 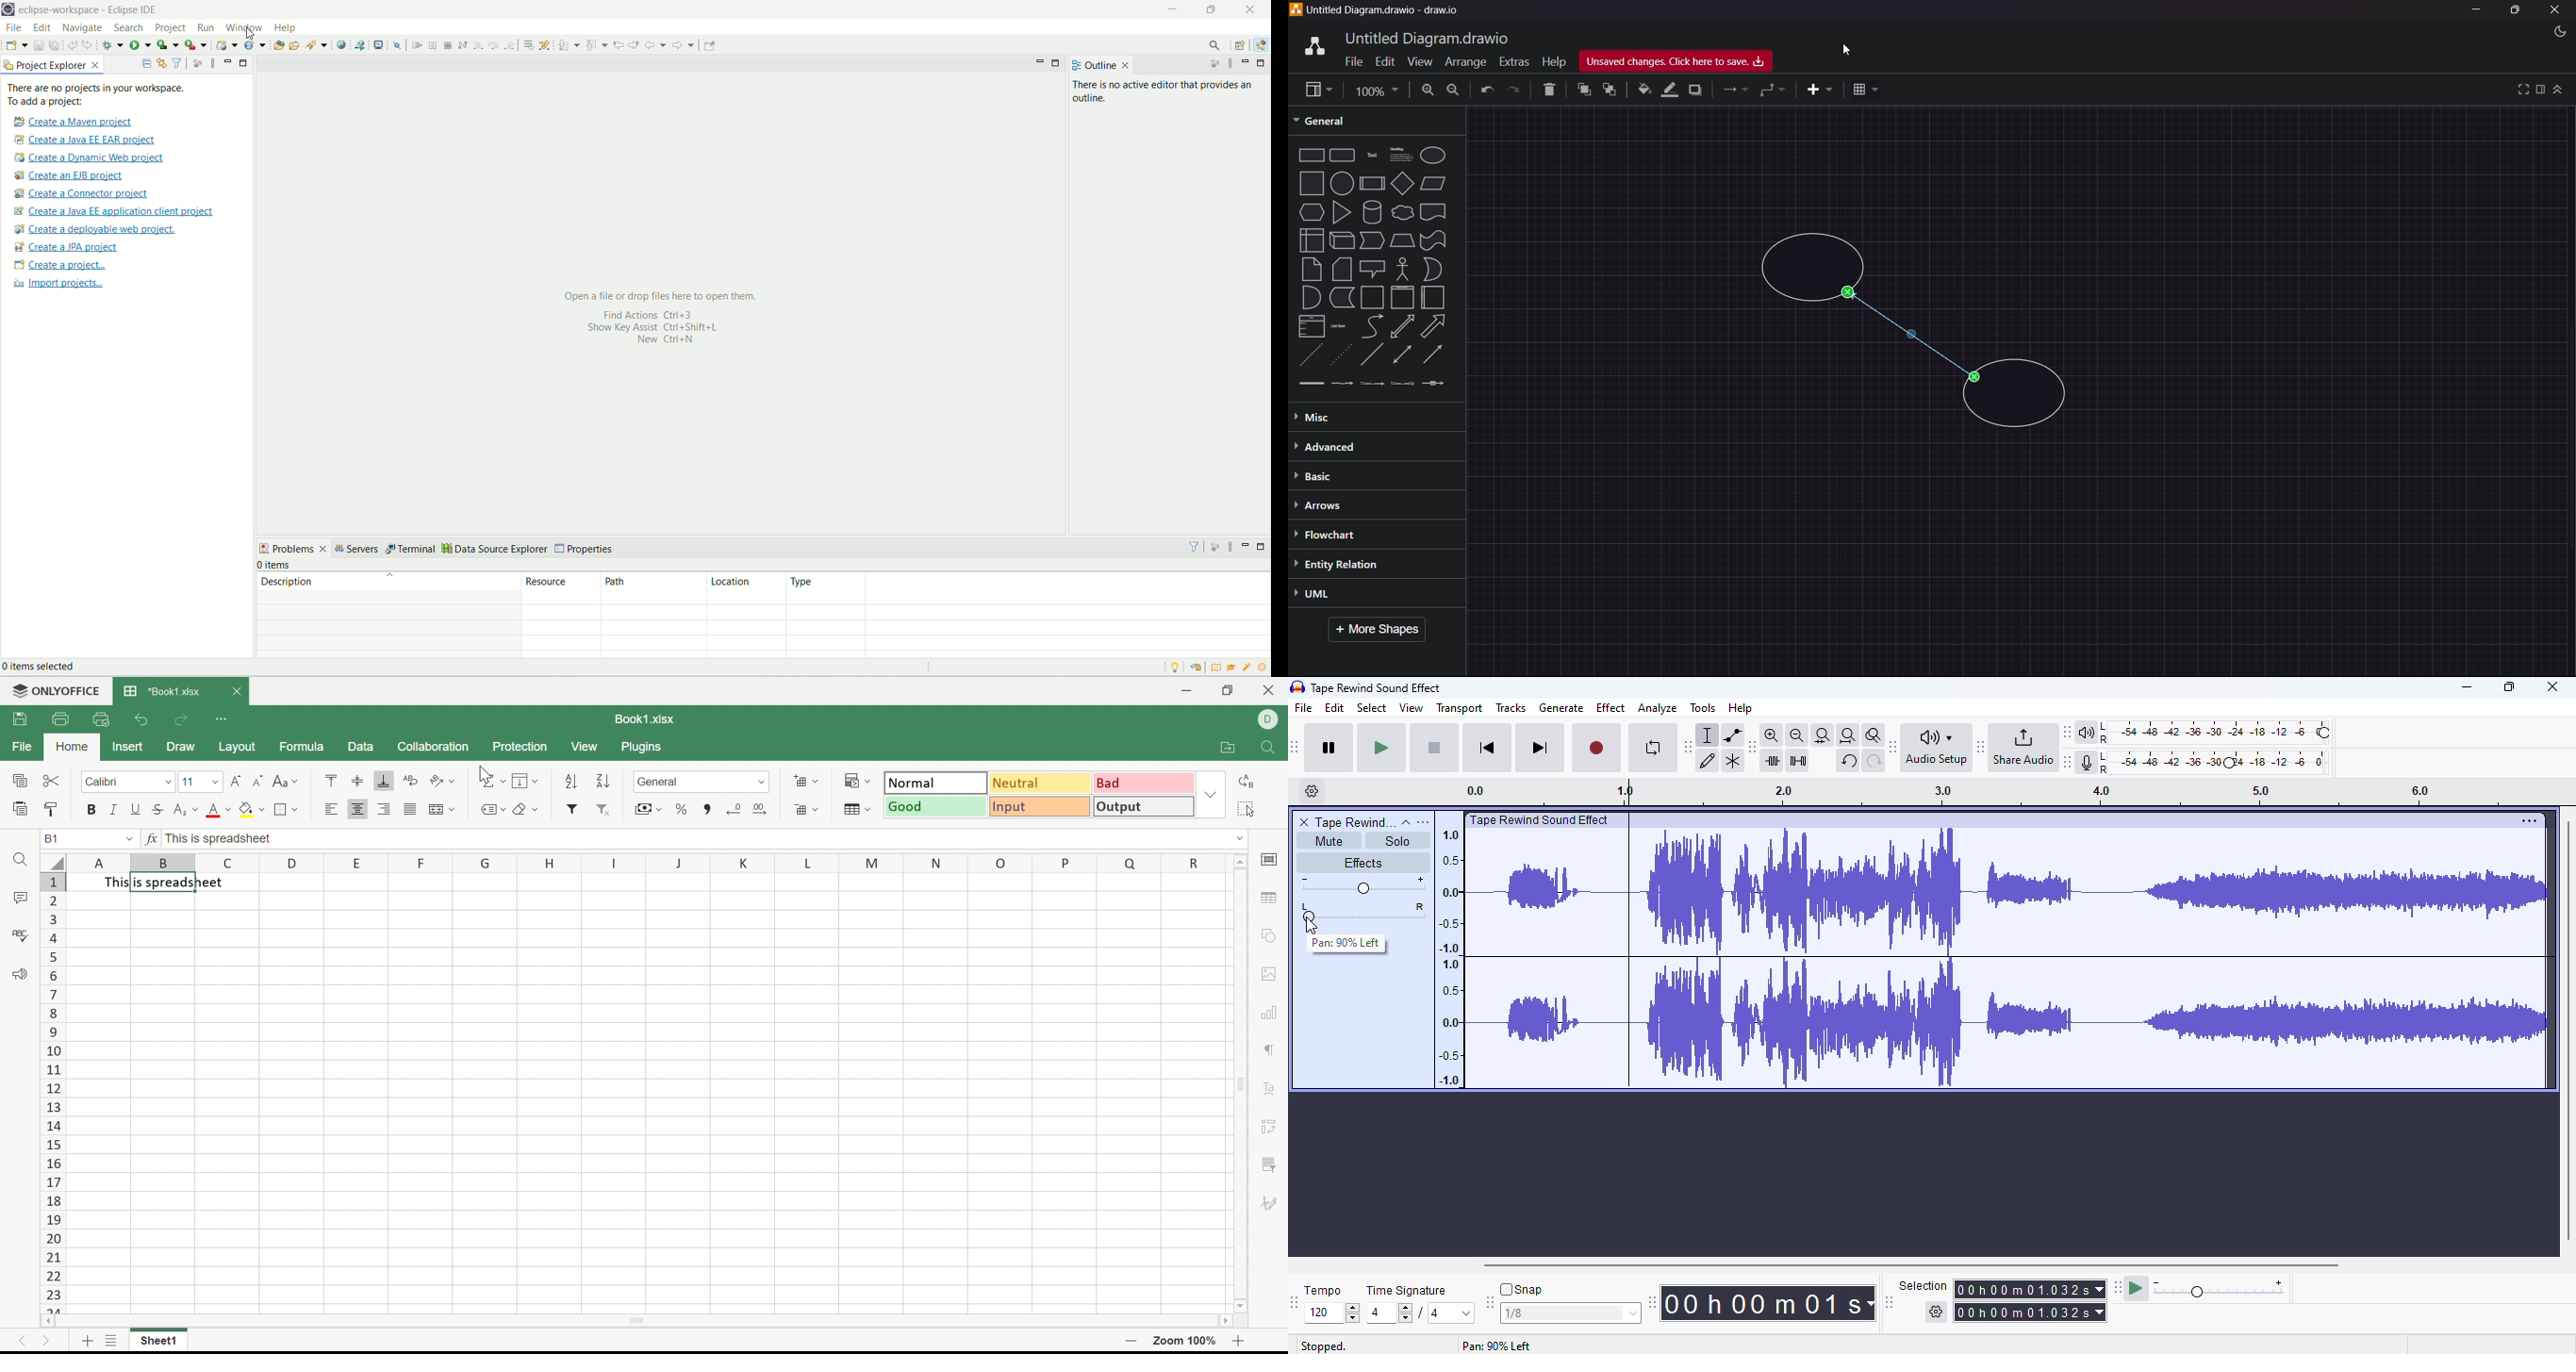 I want to click on Redo, so click(x=1515, y=90).